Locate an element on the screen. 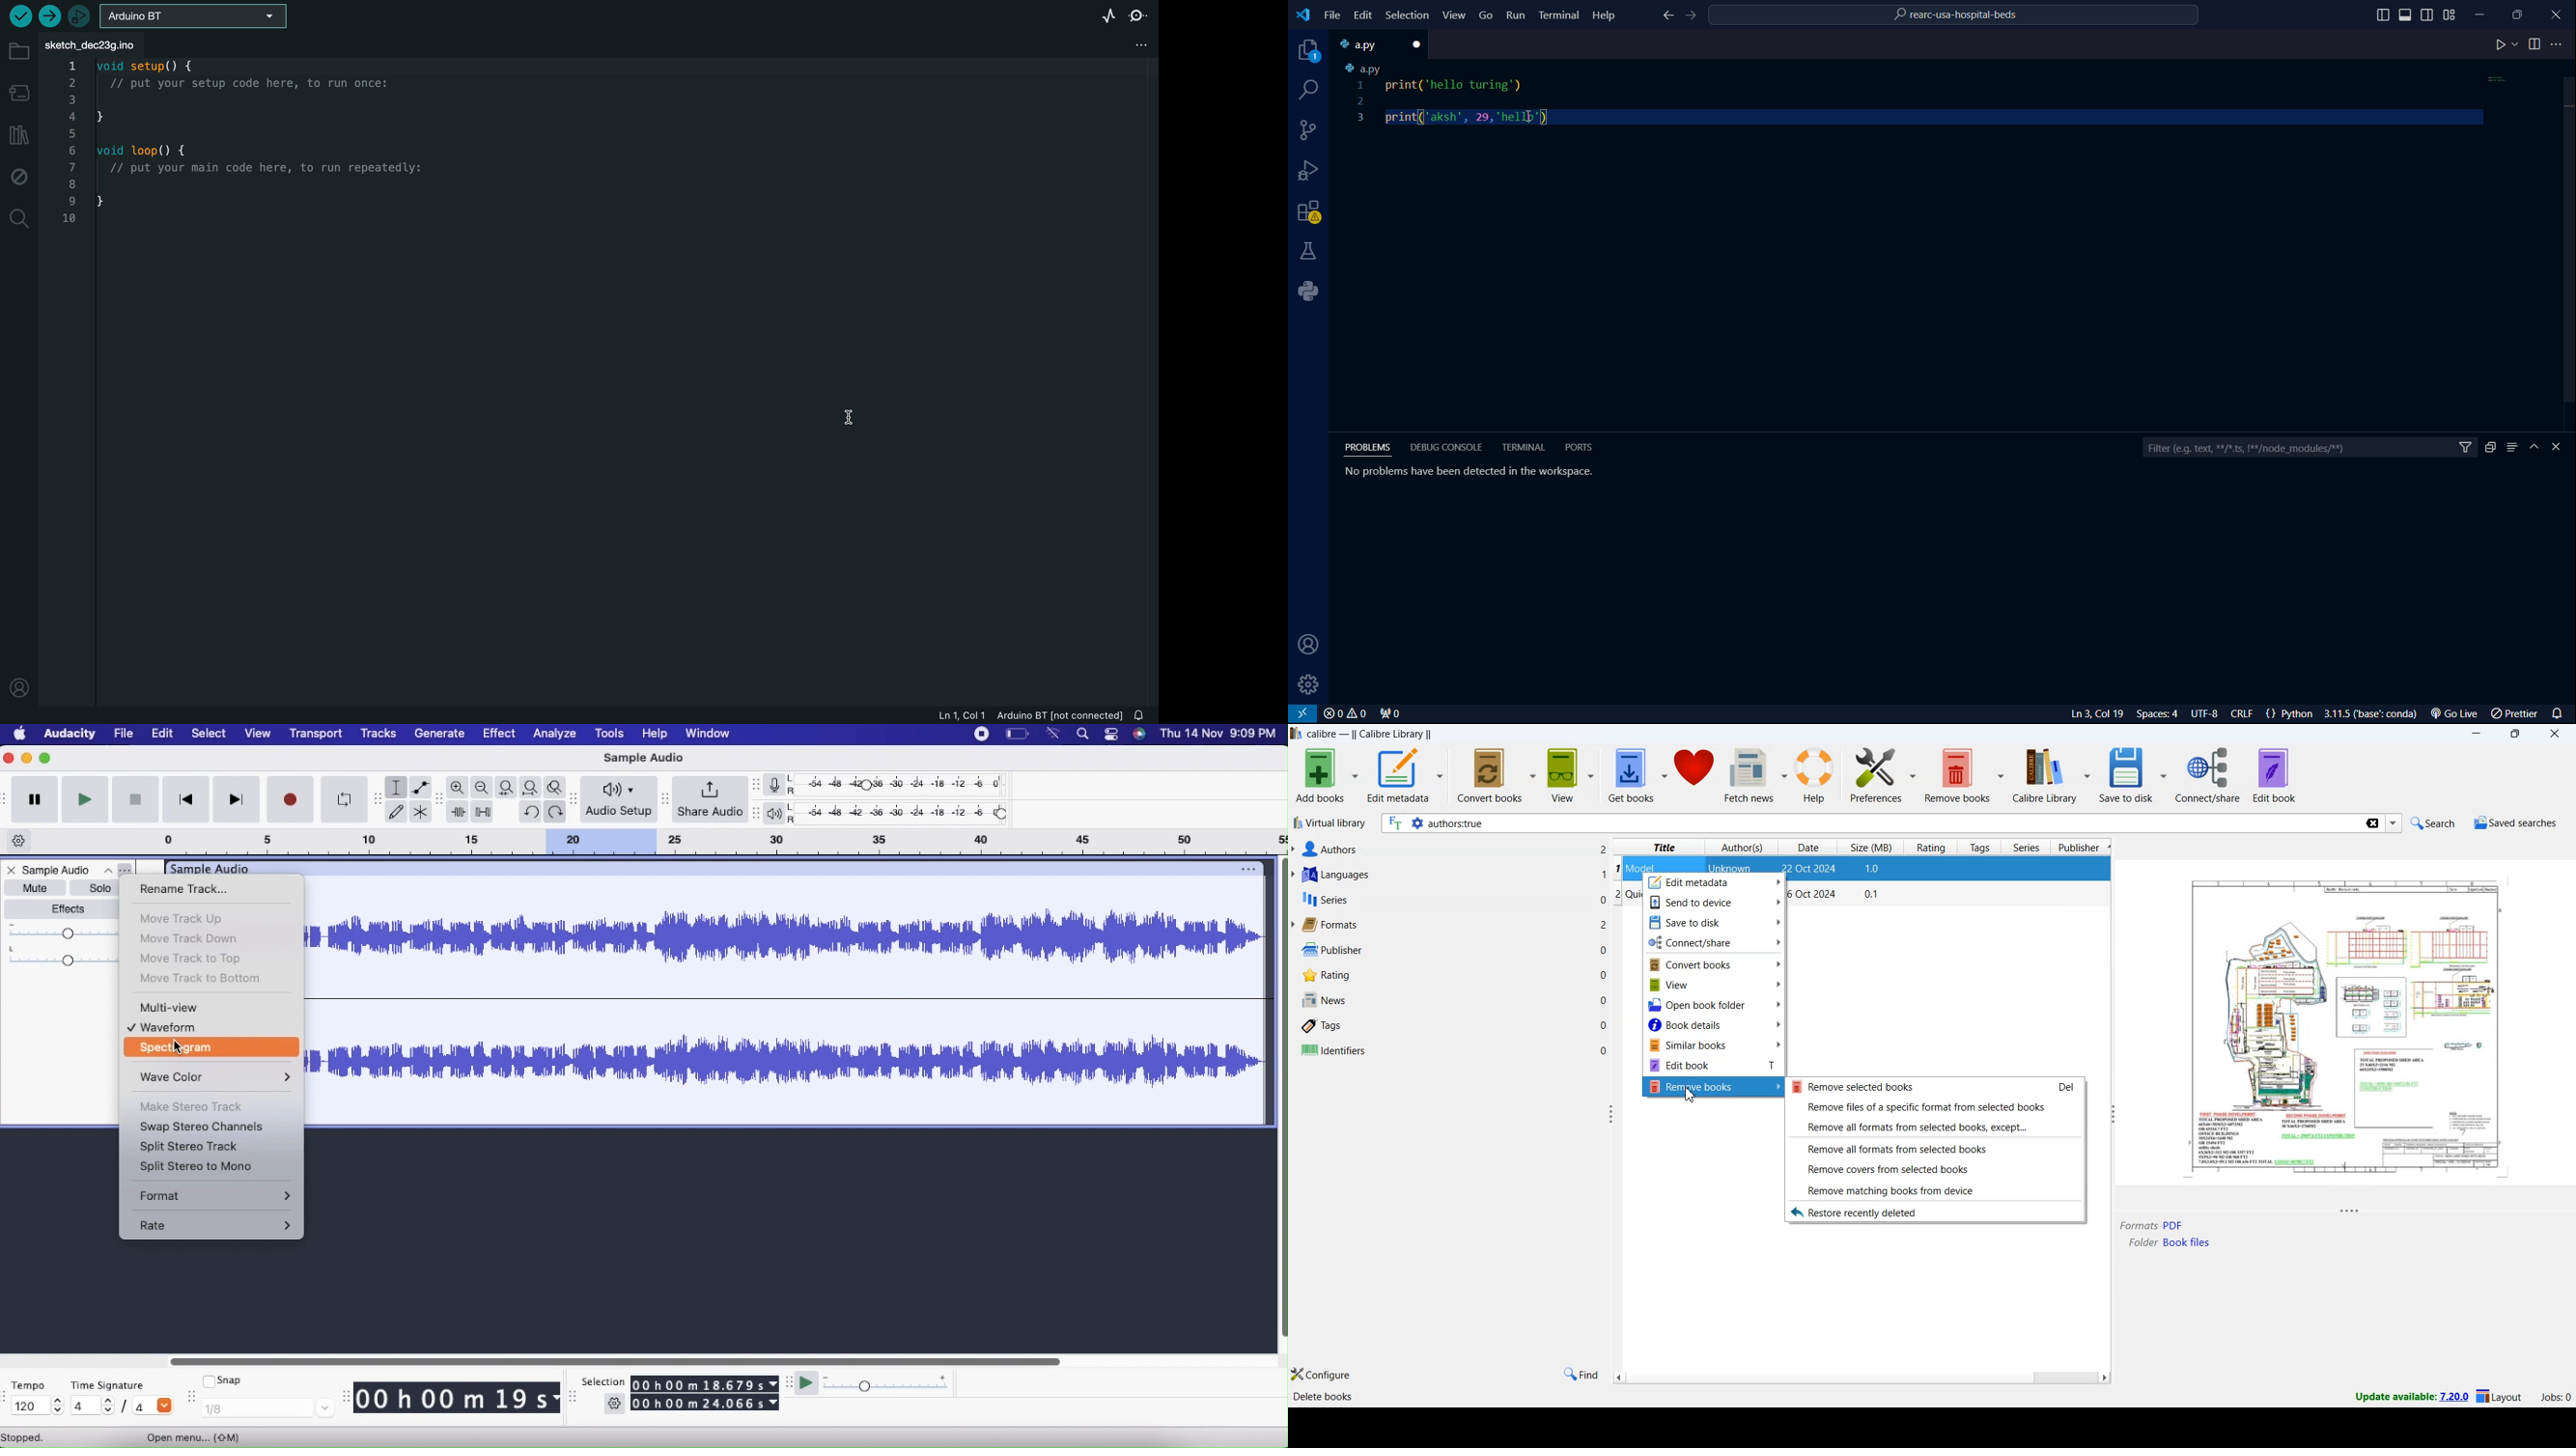 The height and width of the screenshot is (1456, 2576). search bar is located at coordinates (1870, 824).